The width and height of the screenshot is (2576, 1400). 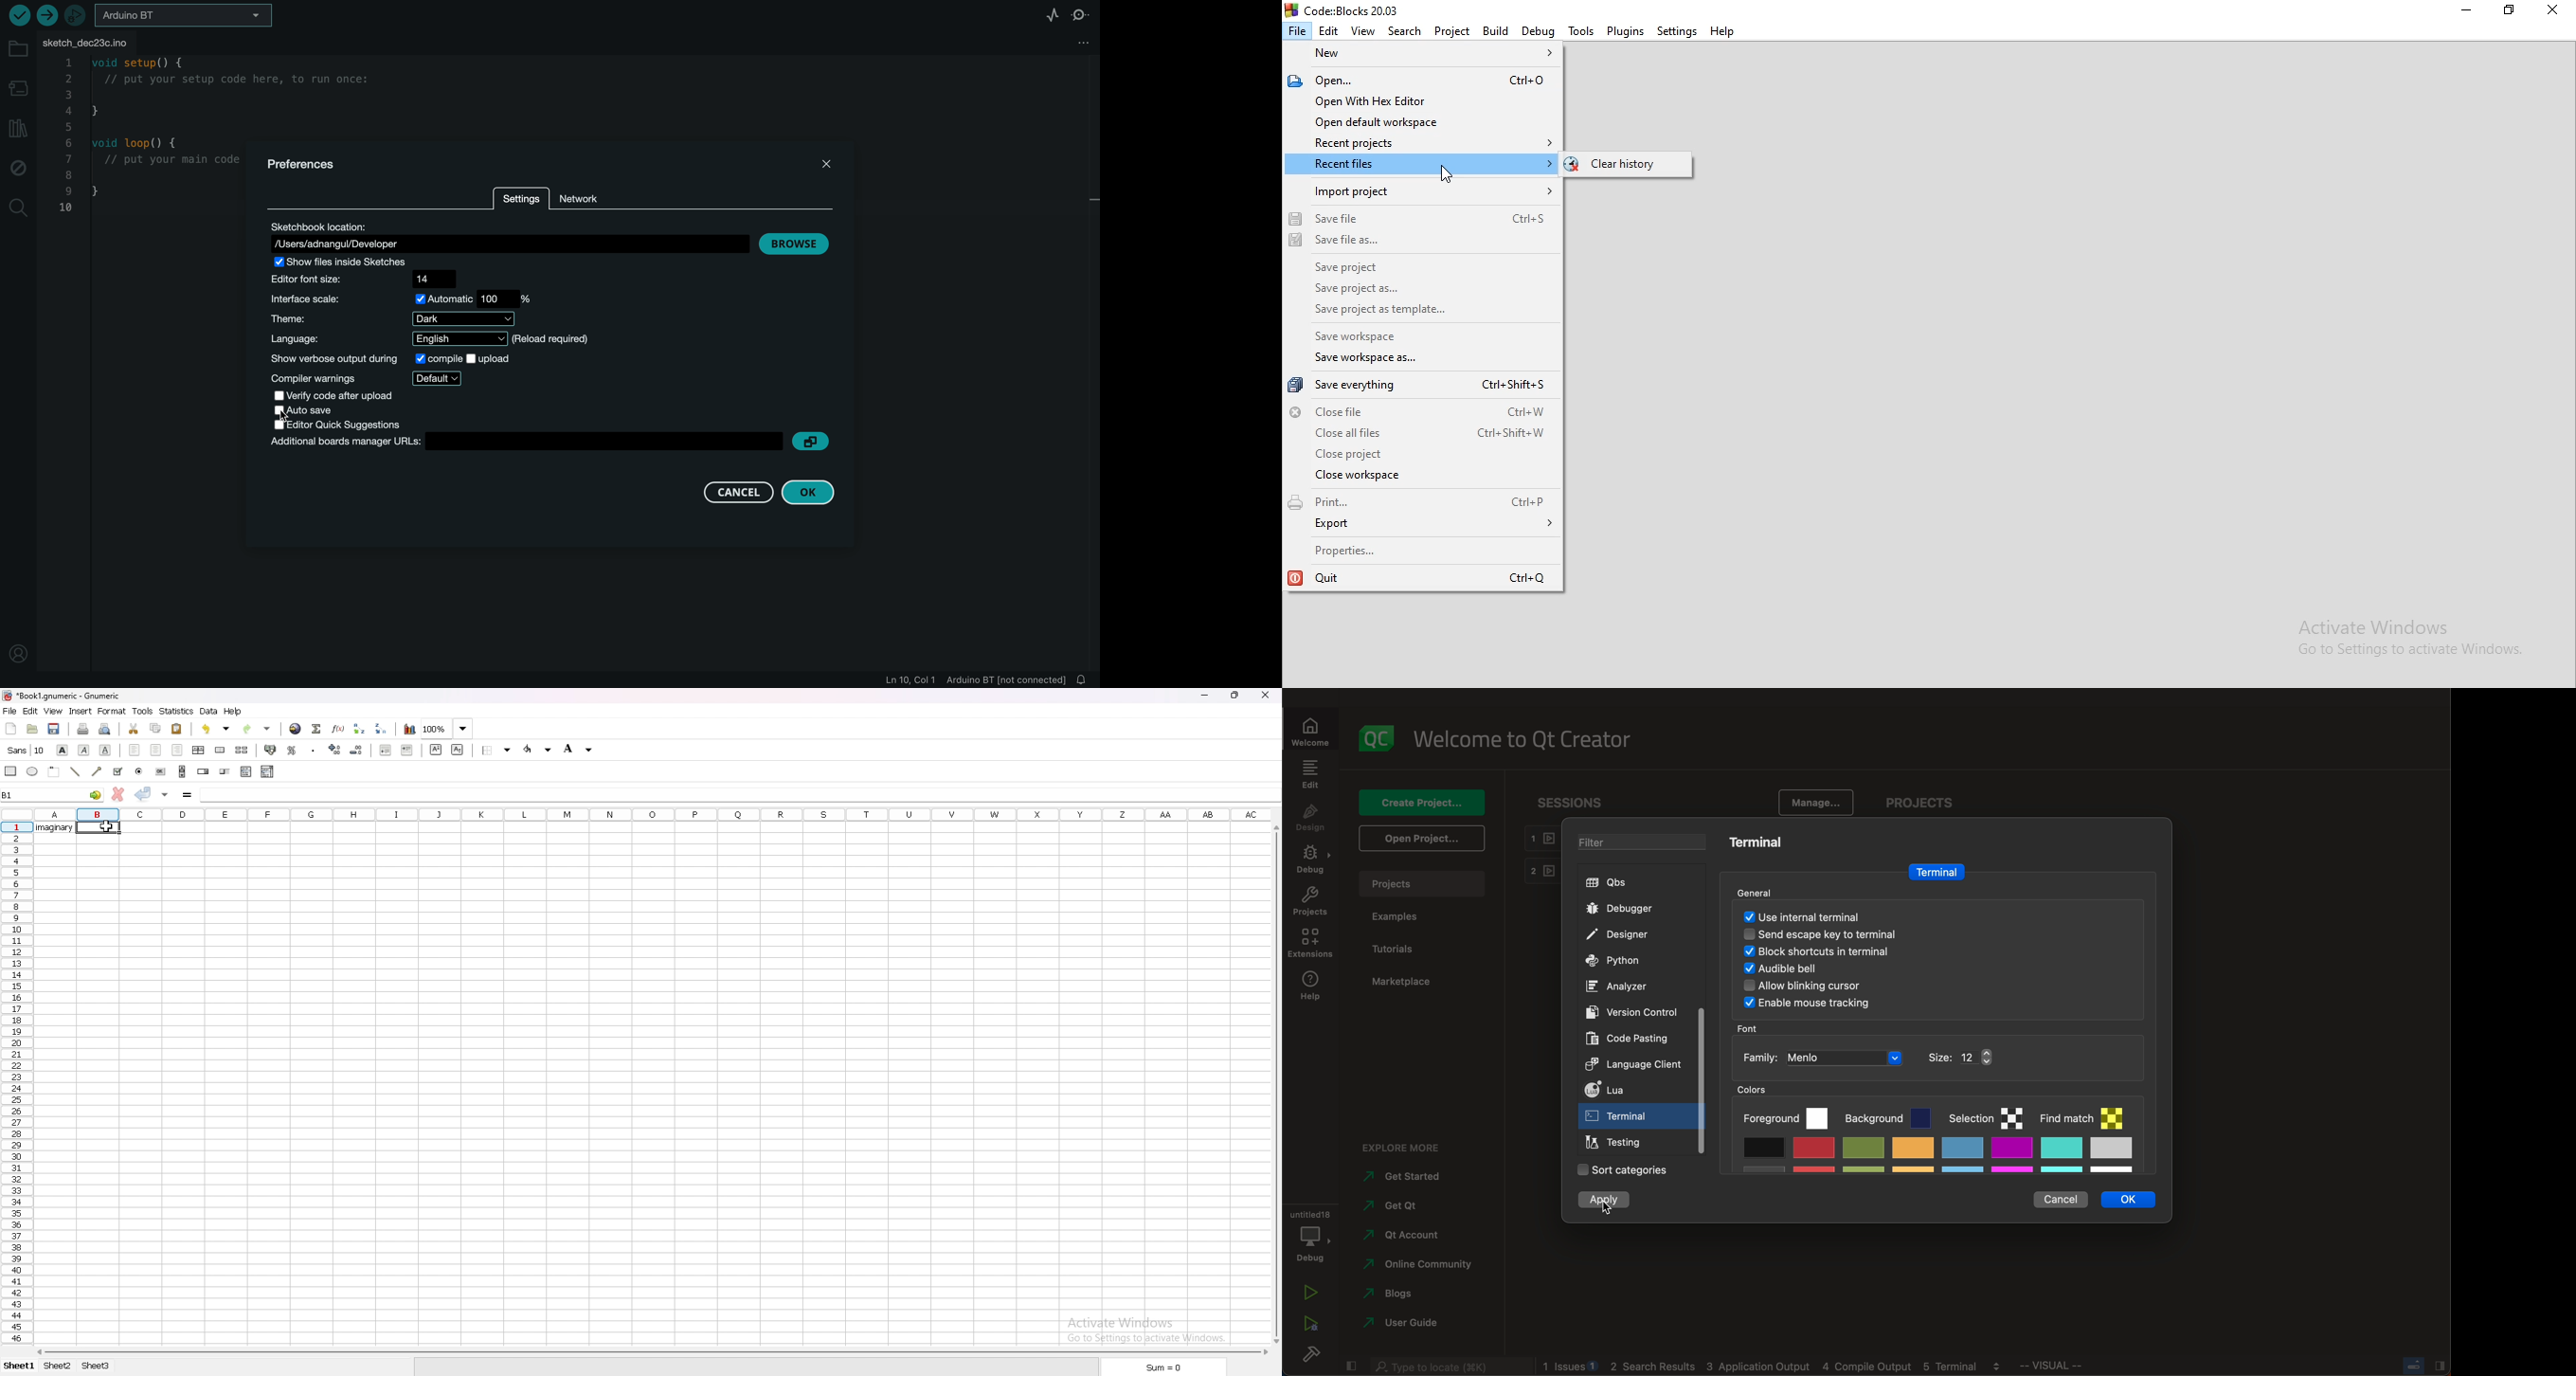 I want to click on radio button, so click(x=140, y=771).